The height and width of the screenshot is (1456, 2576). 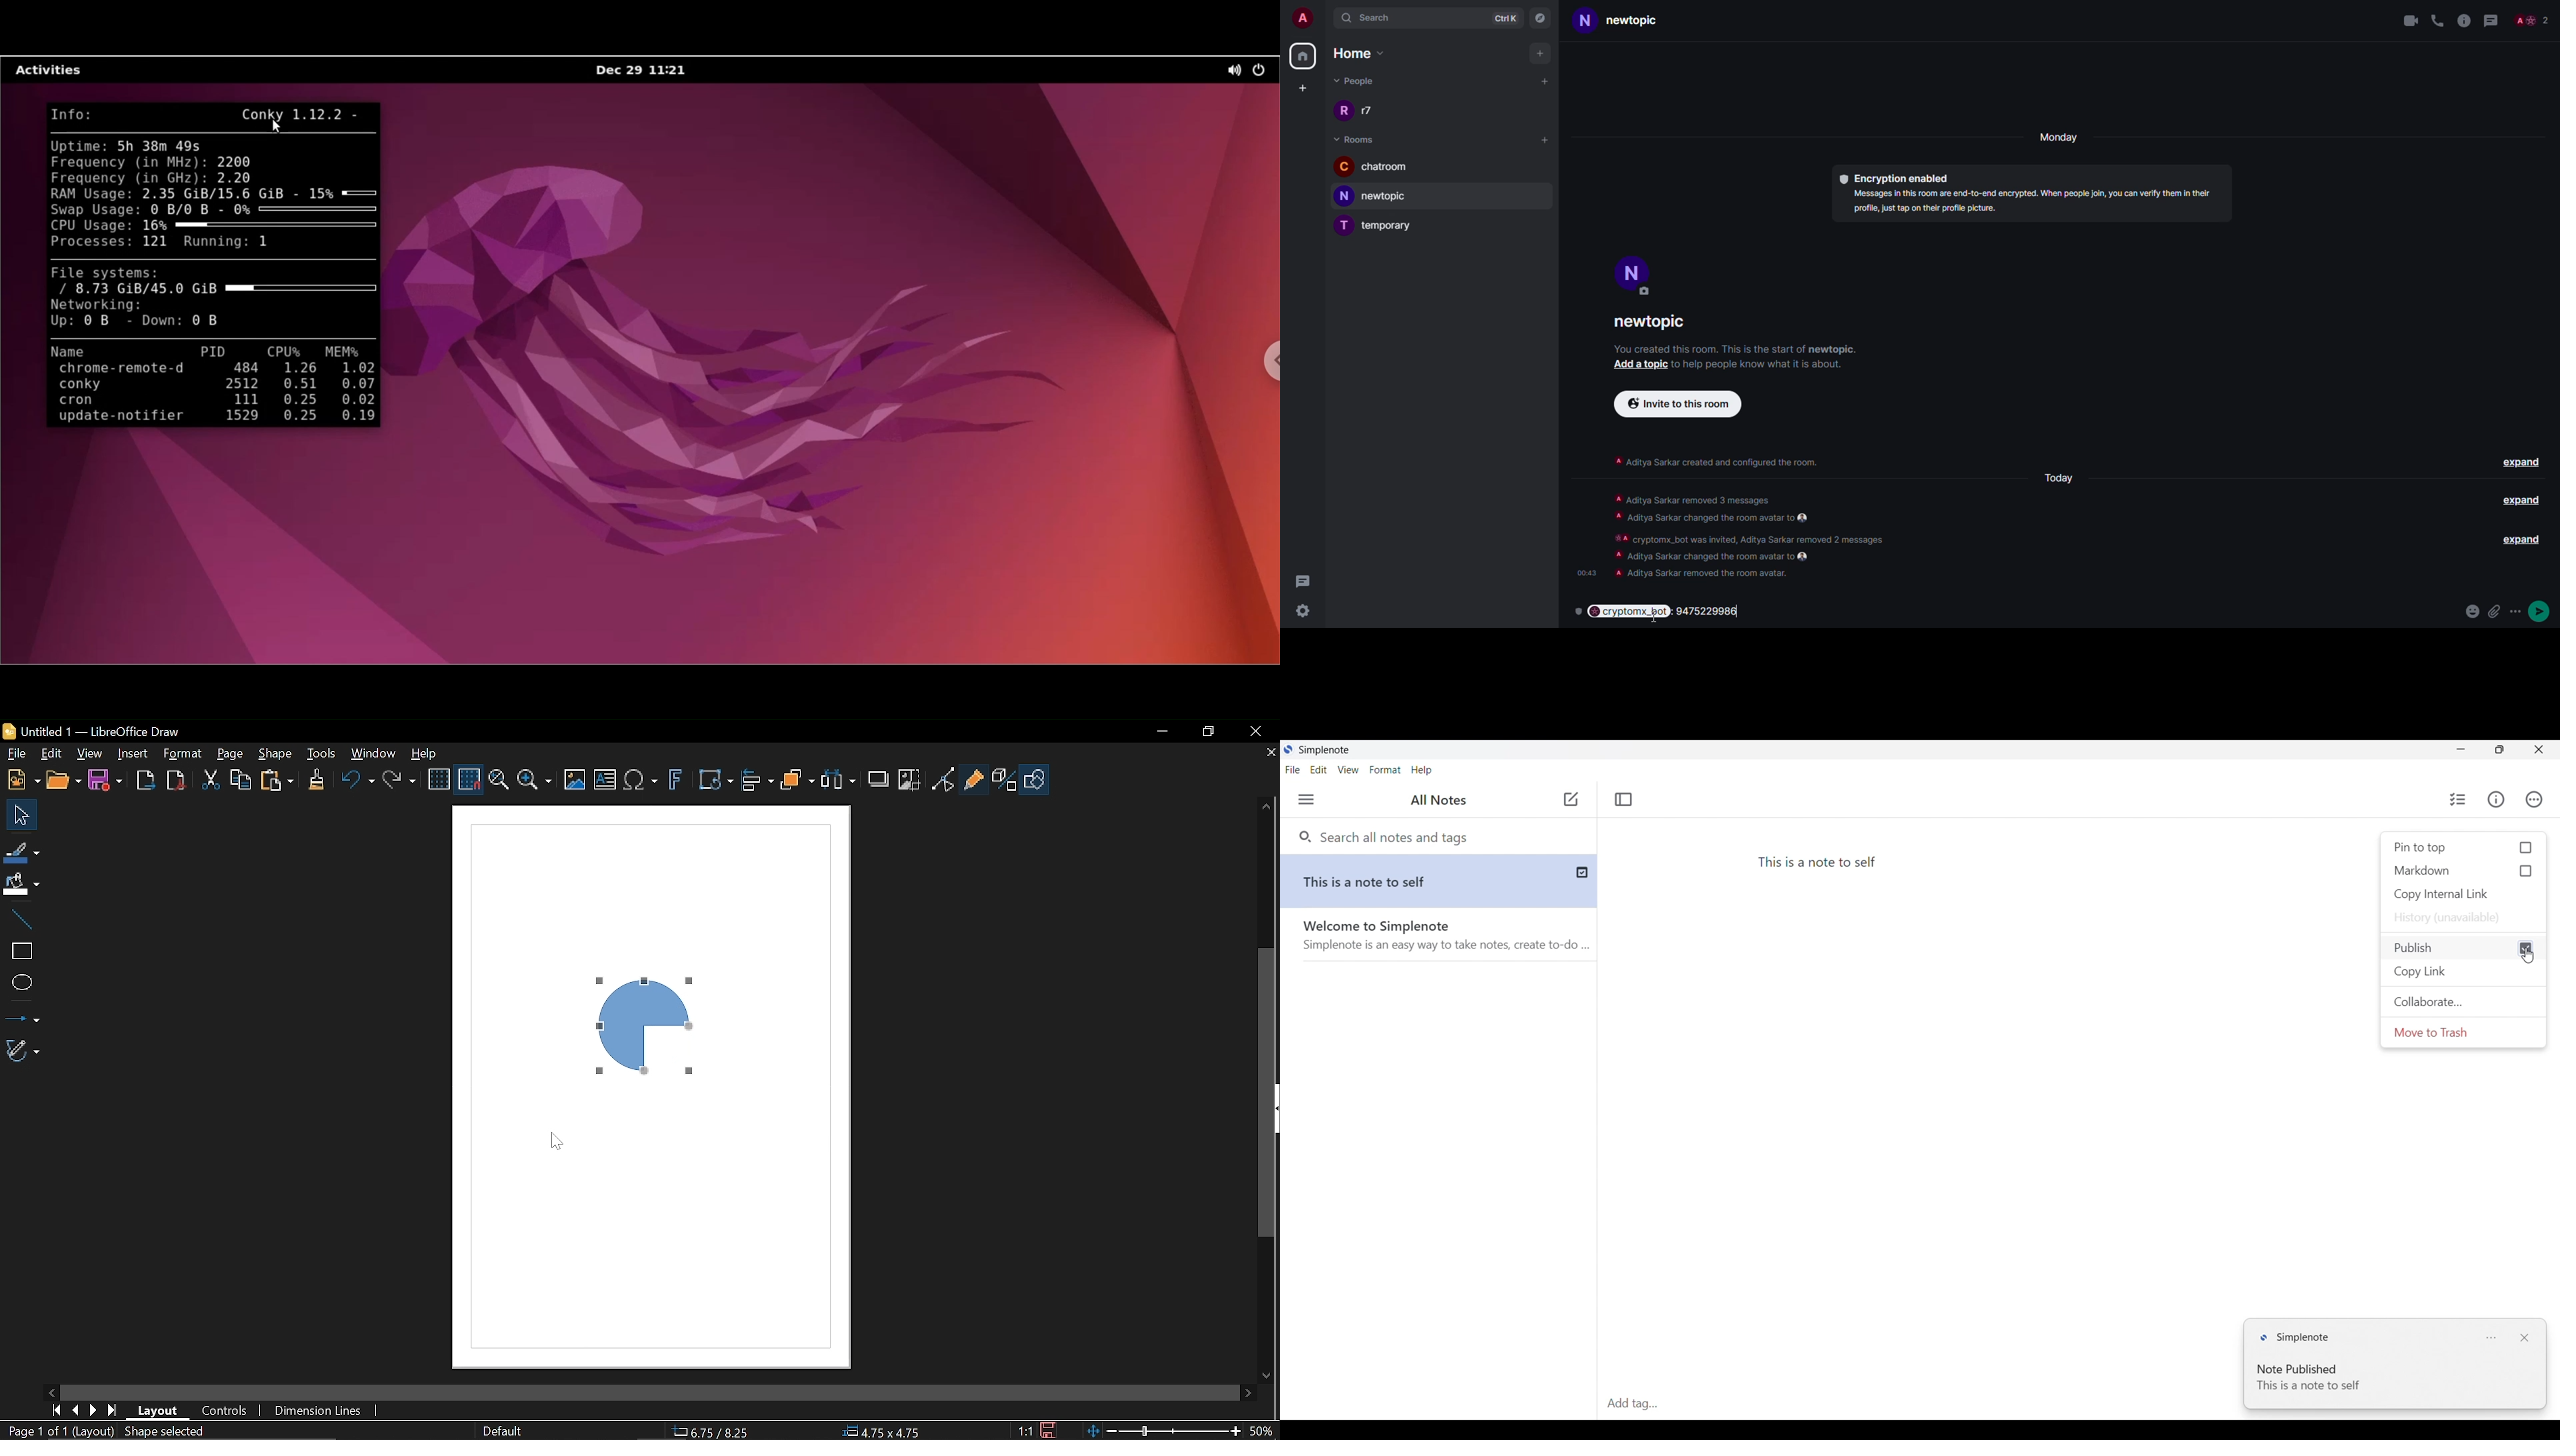 I want to click on emoji, so click(x=2475, y=612).